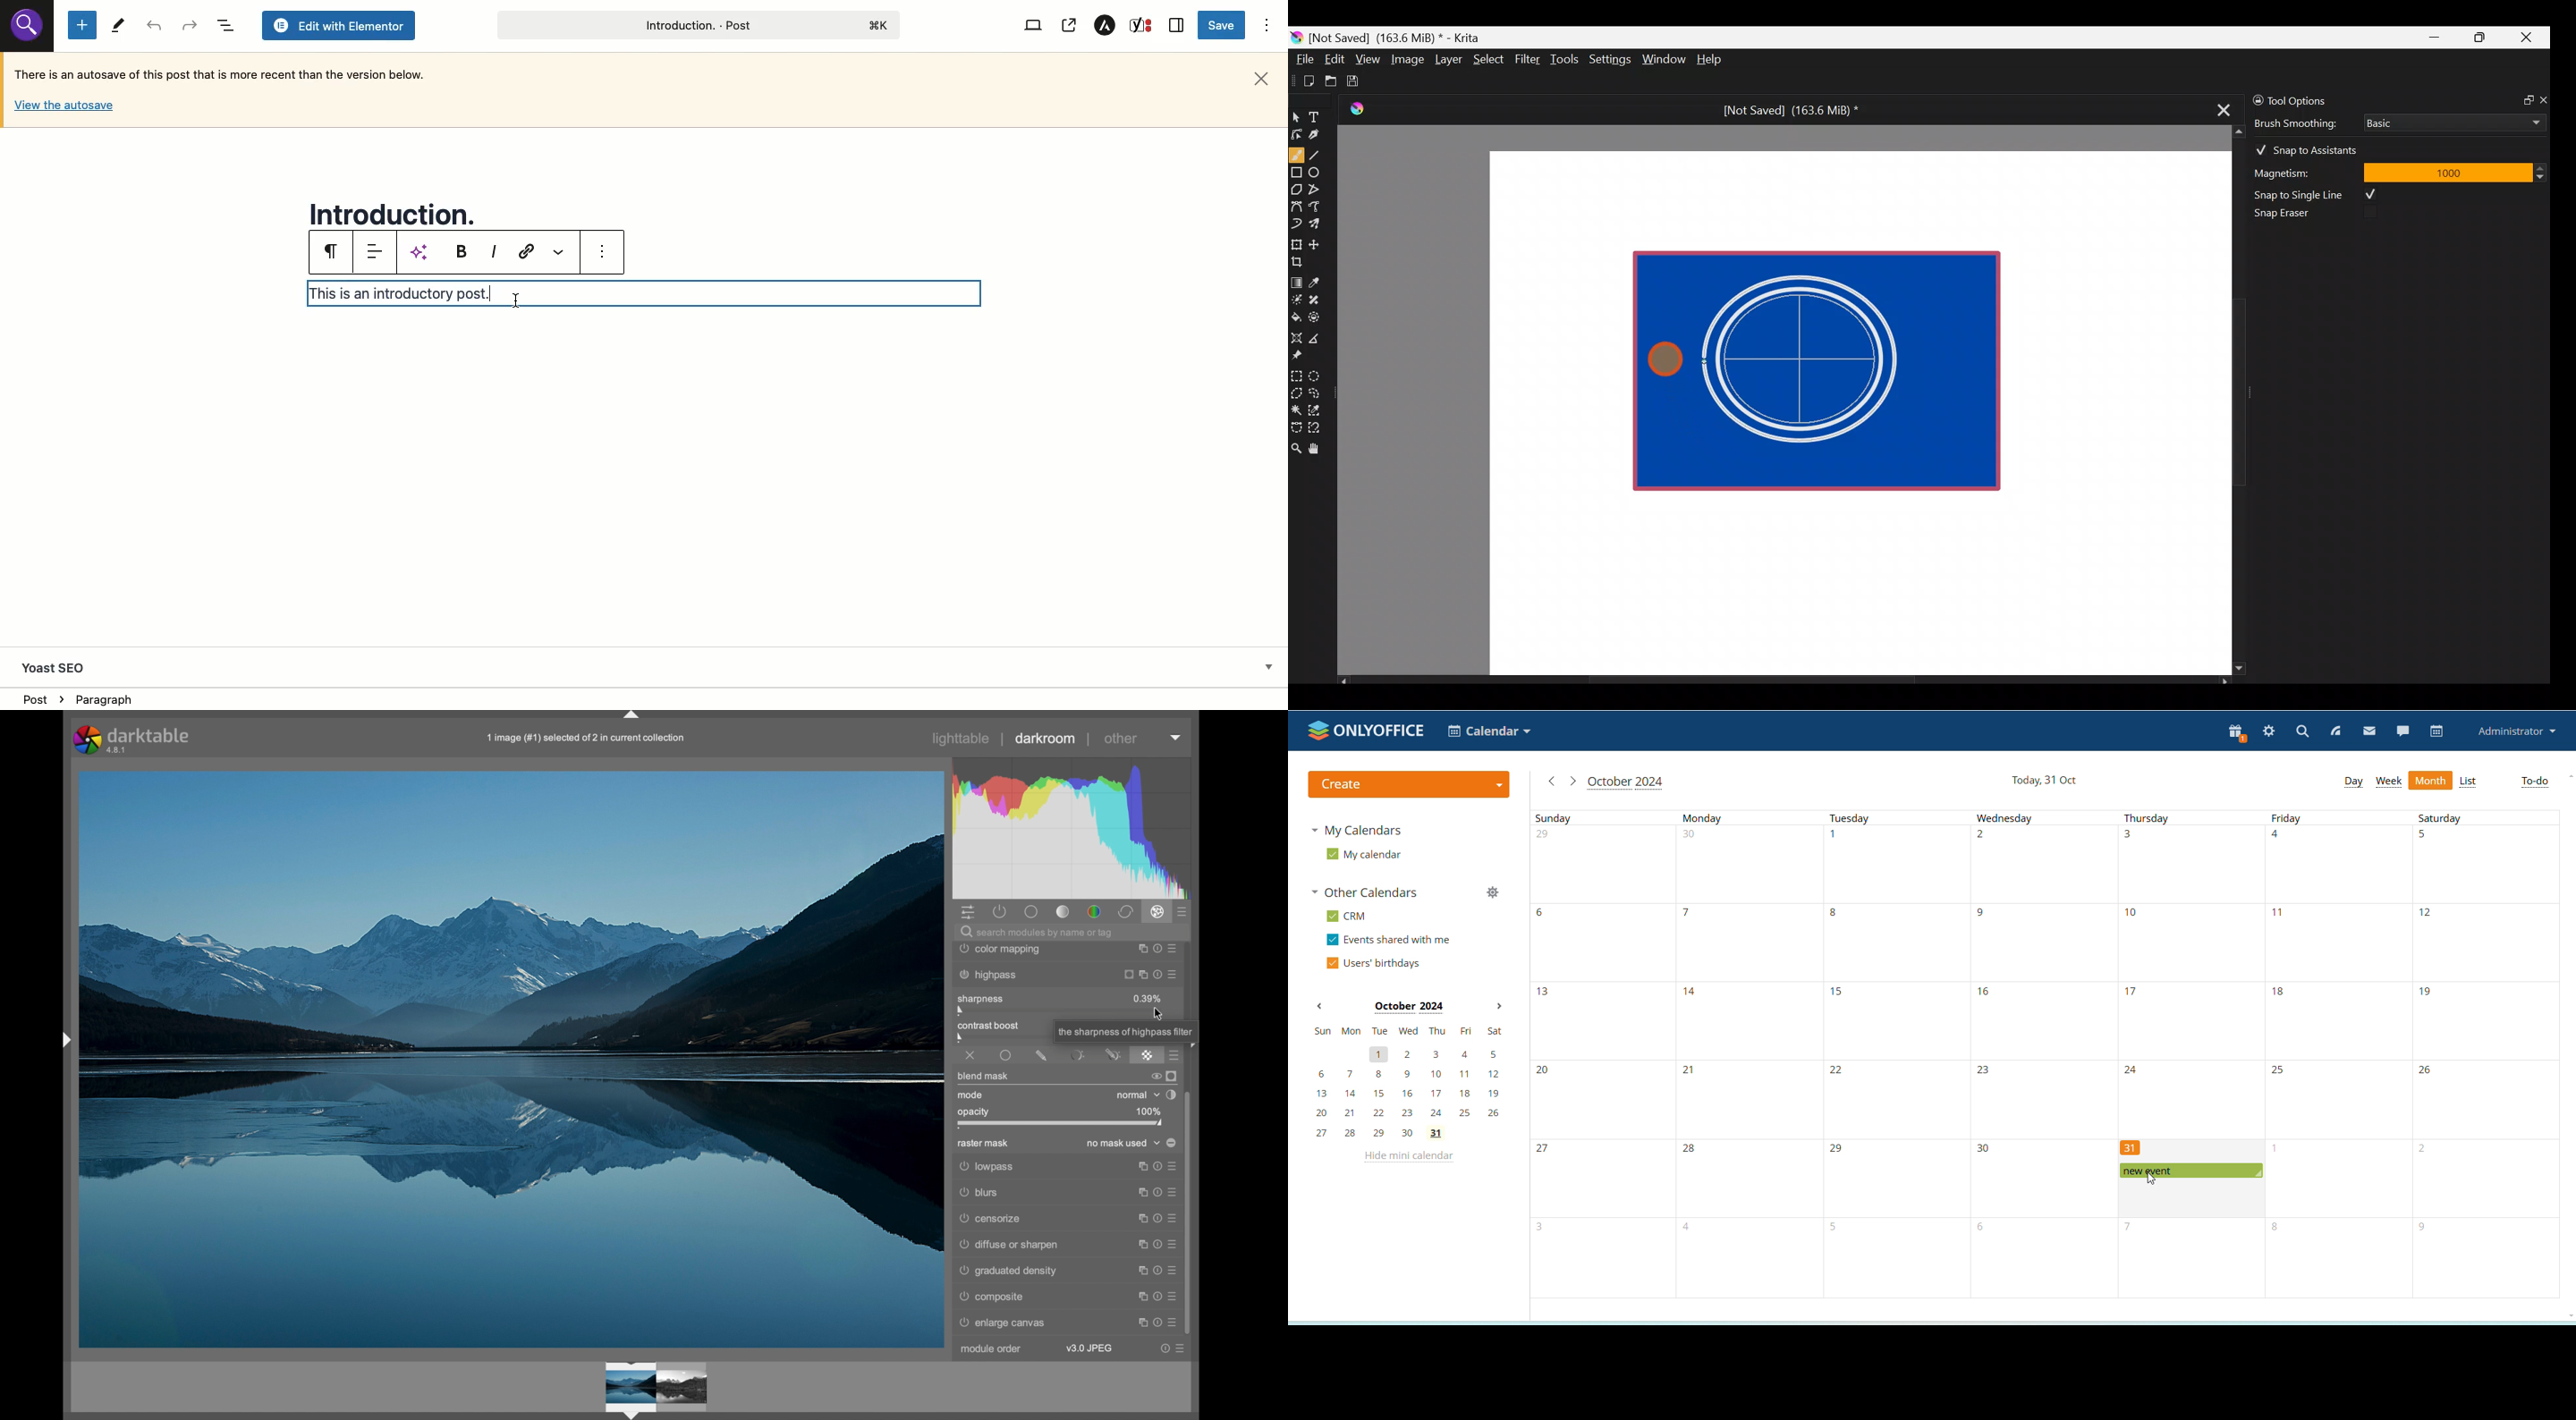 This screenshot has width=2576, height=1428. Describe the element at coordinates (1066, 1168) in the screenshot. I see `lowpass` at that location.